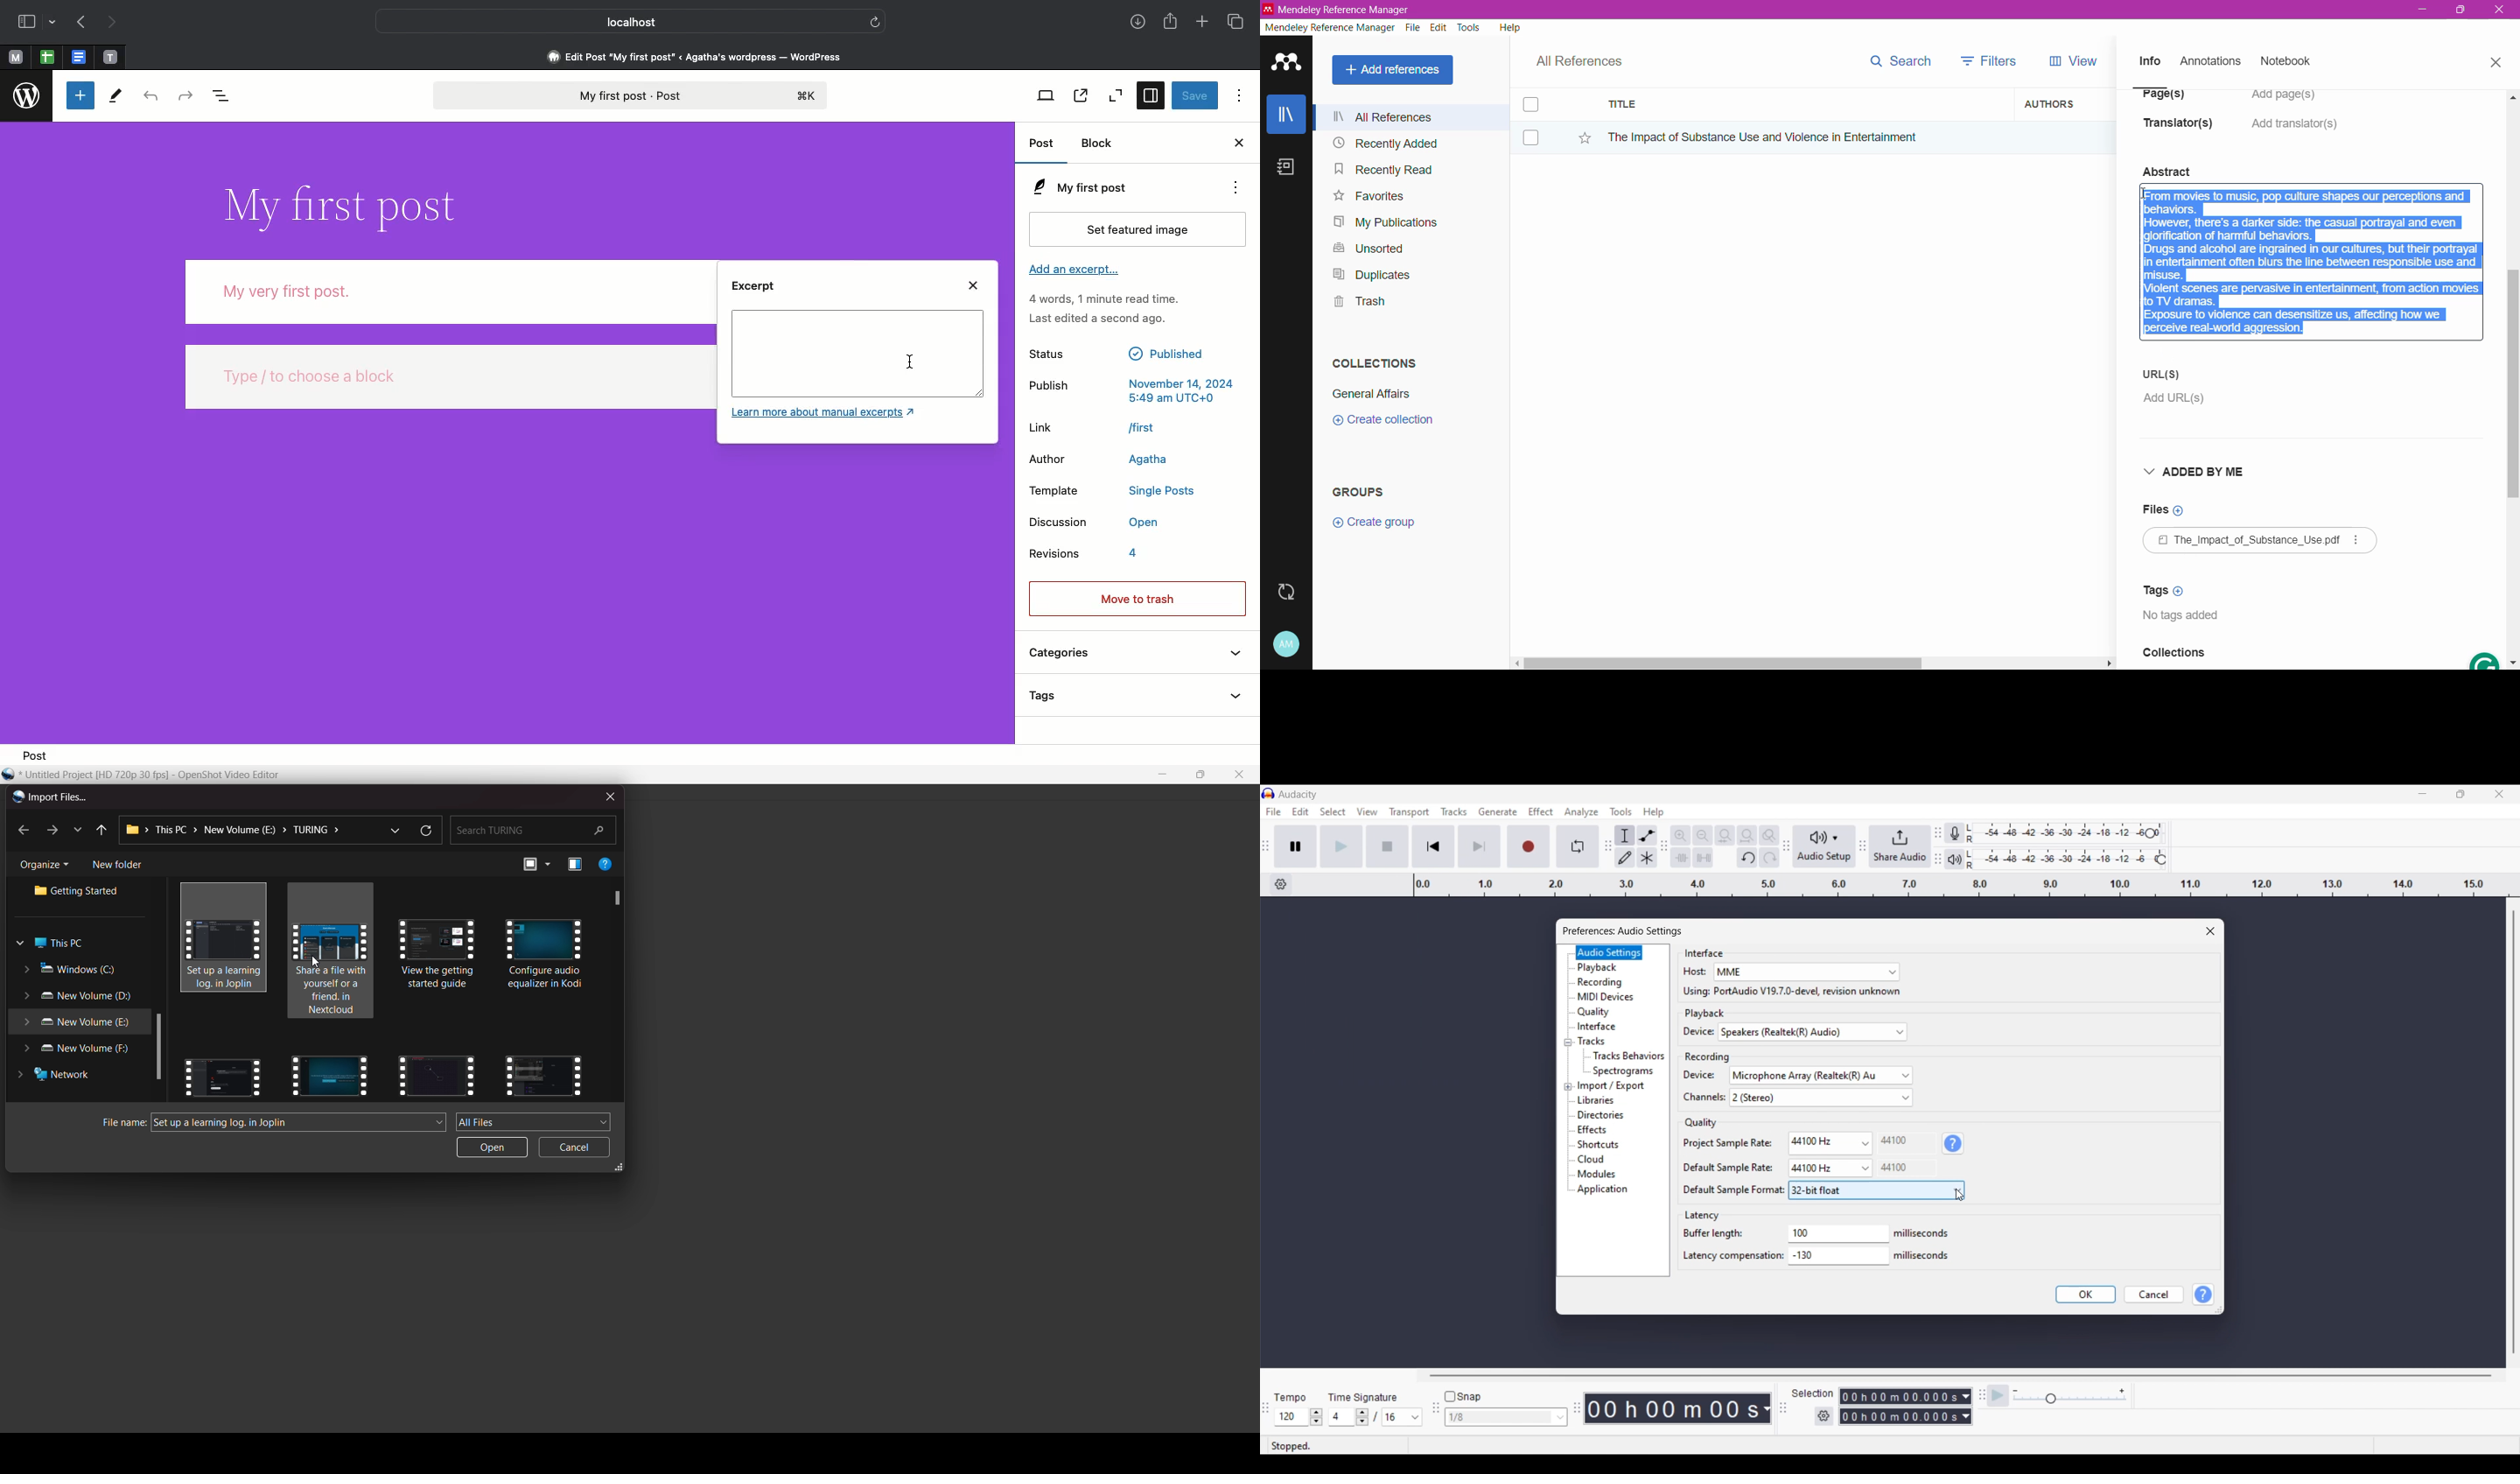  What do you see at coordinates (1829, 1141) in the screenshot?
I see `Project sample rate options` at bounding box center [1829, 1141].